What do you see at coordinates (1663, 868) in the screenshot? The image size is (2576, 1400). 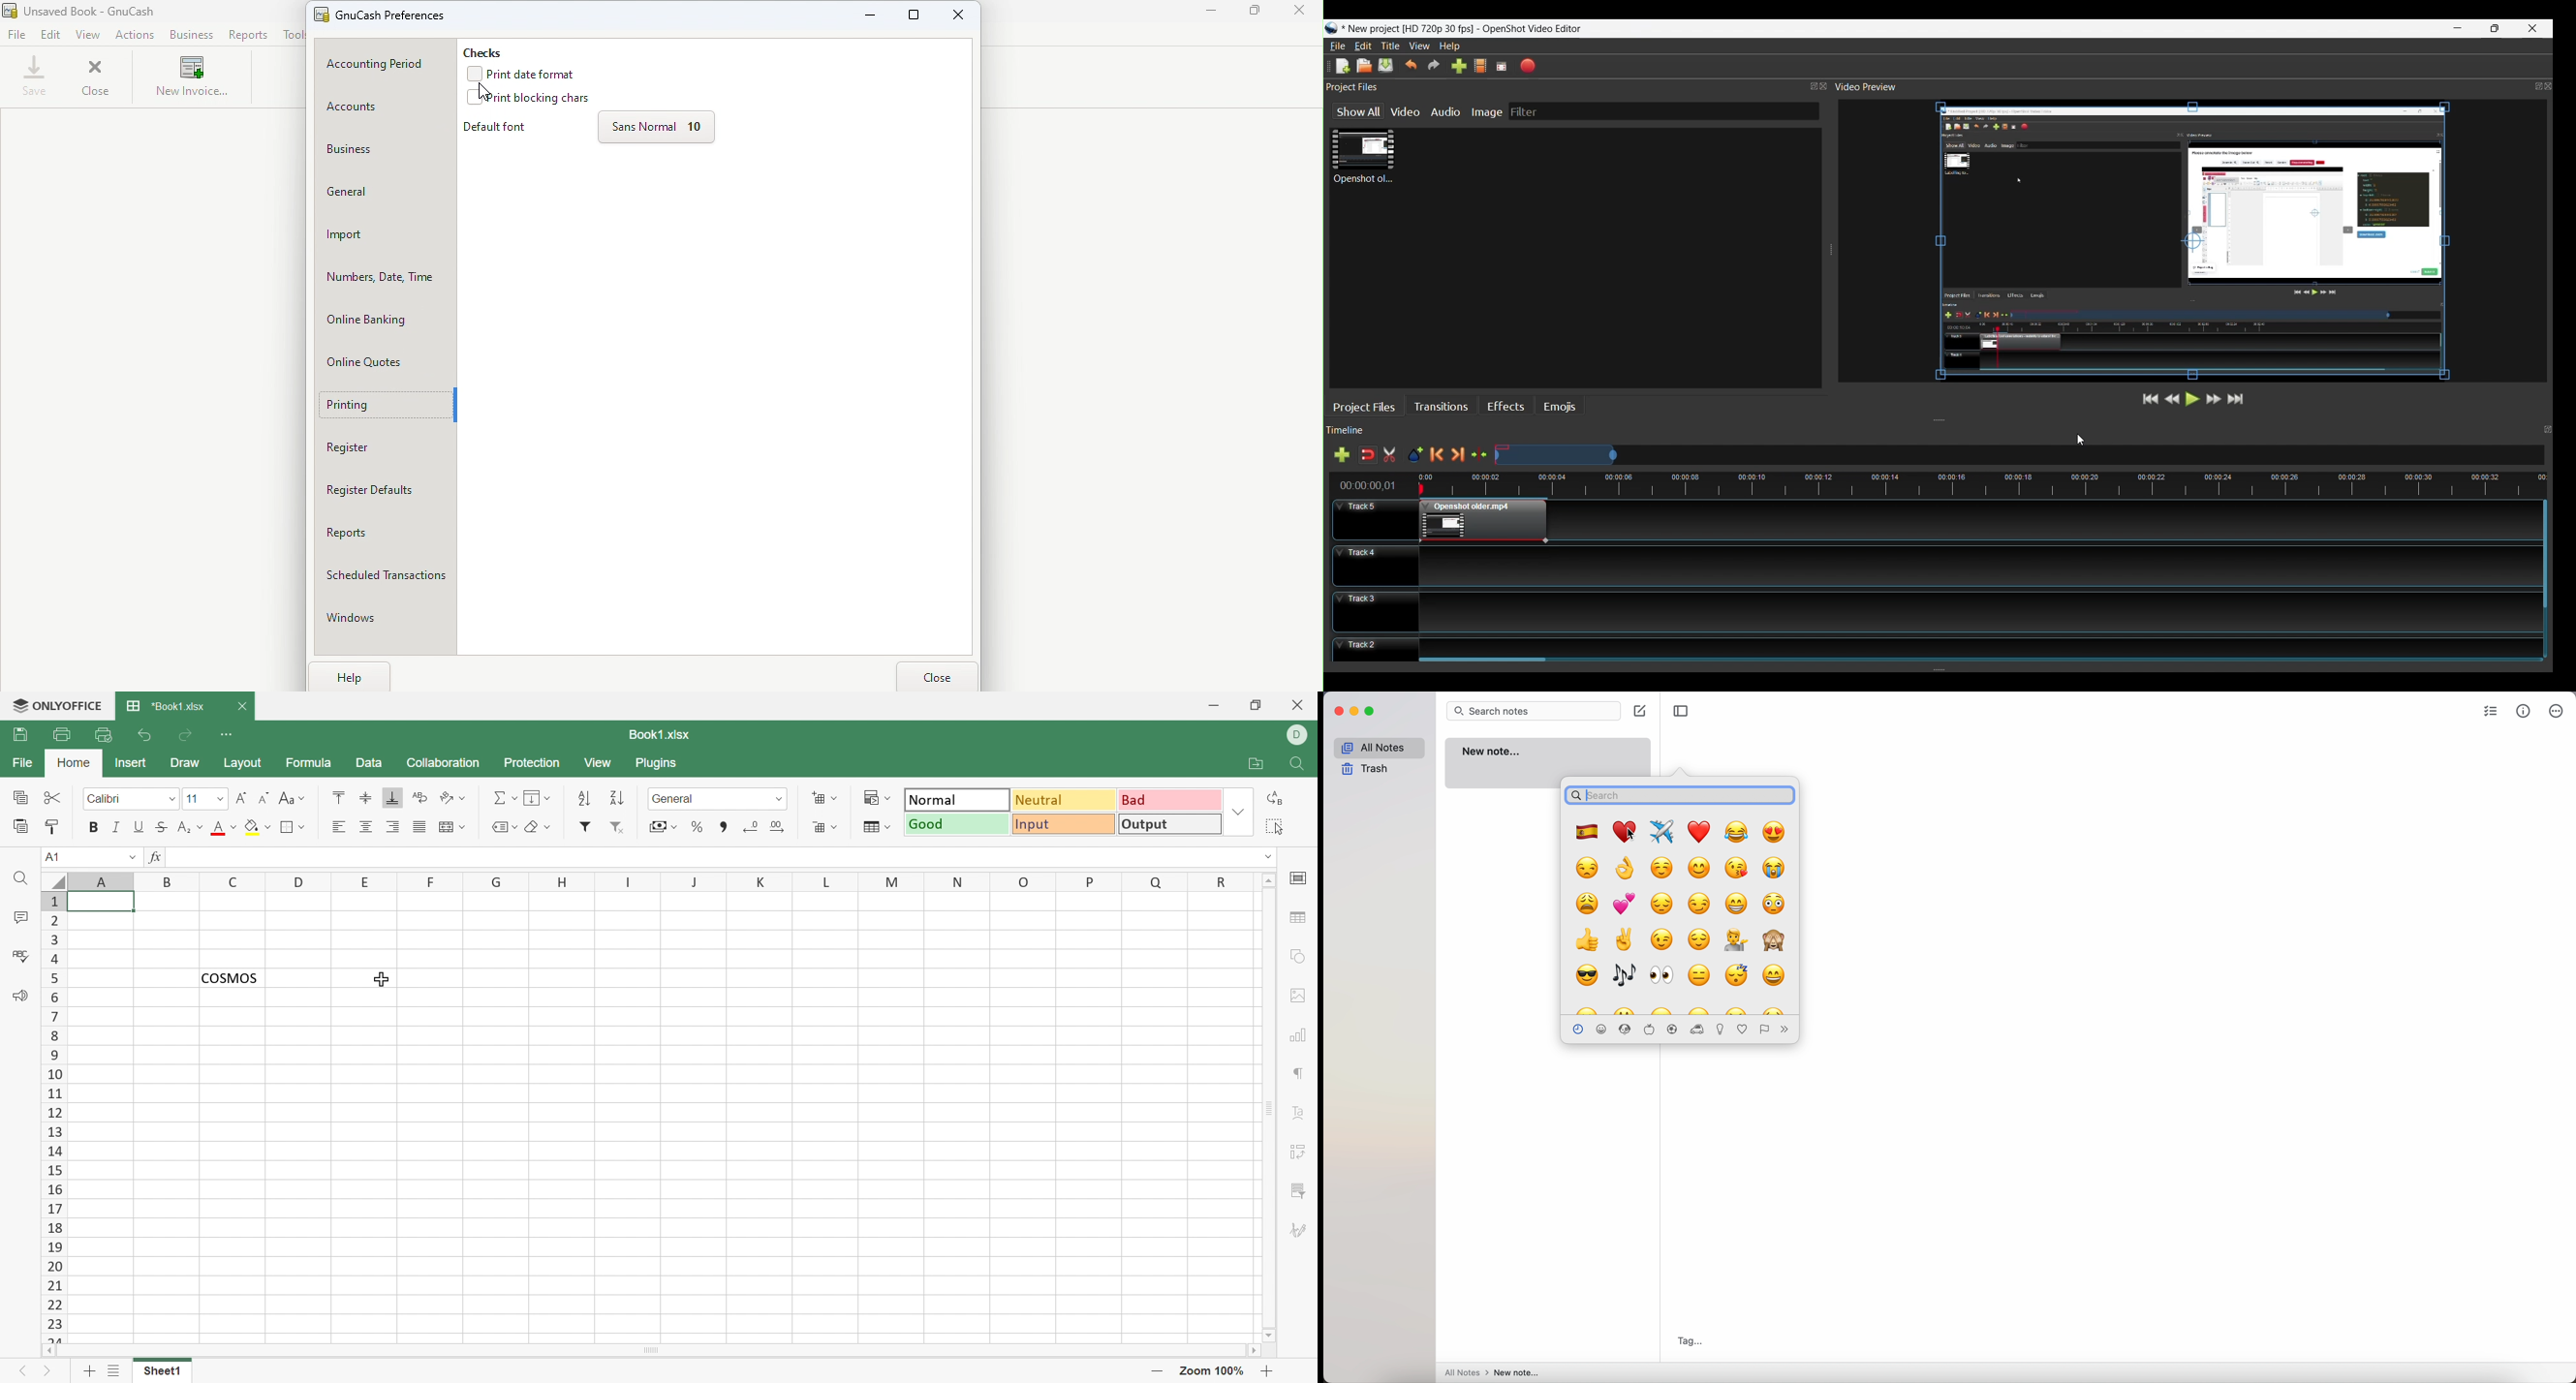 I see `emoji` at bounding box center [1663, 868].